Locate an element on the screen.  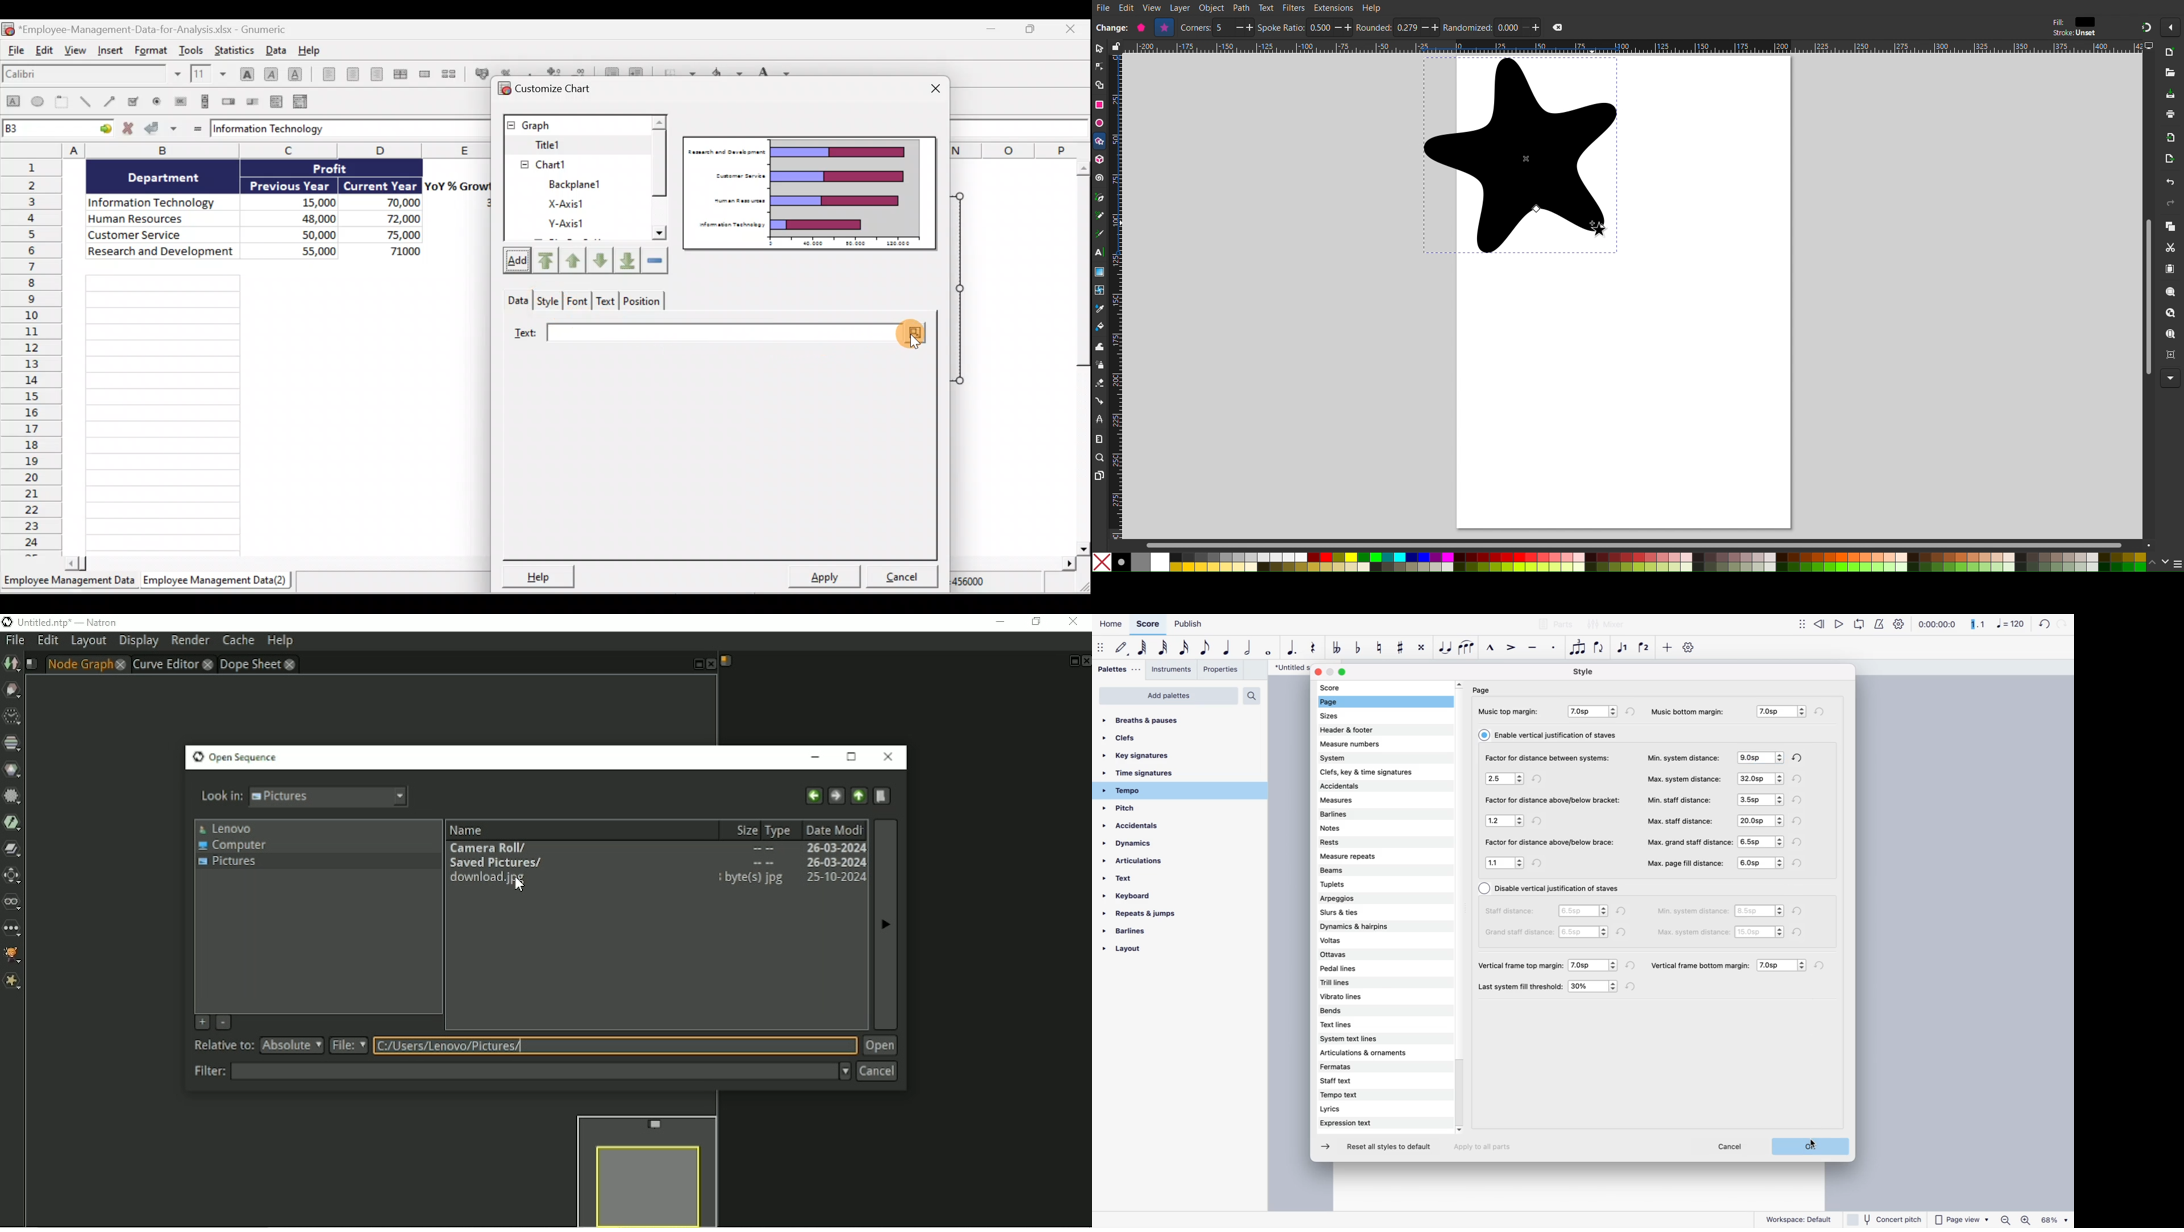
Stroke: Unset is located at coordinates (2074, 34).